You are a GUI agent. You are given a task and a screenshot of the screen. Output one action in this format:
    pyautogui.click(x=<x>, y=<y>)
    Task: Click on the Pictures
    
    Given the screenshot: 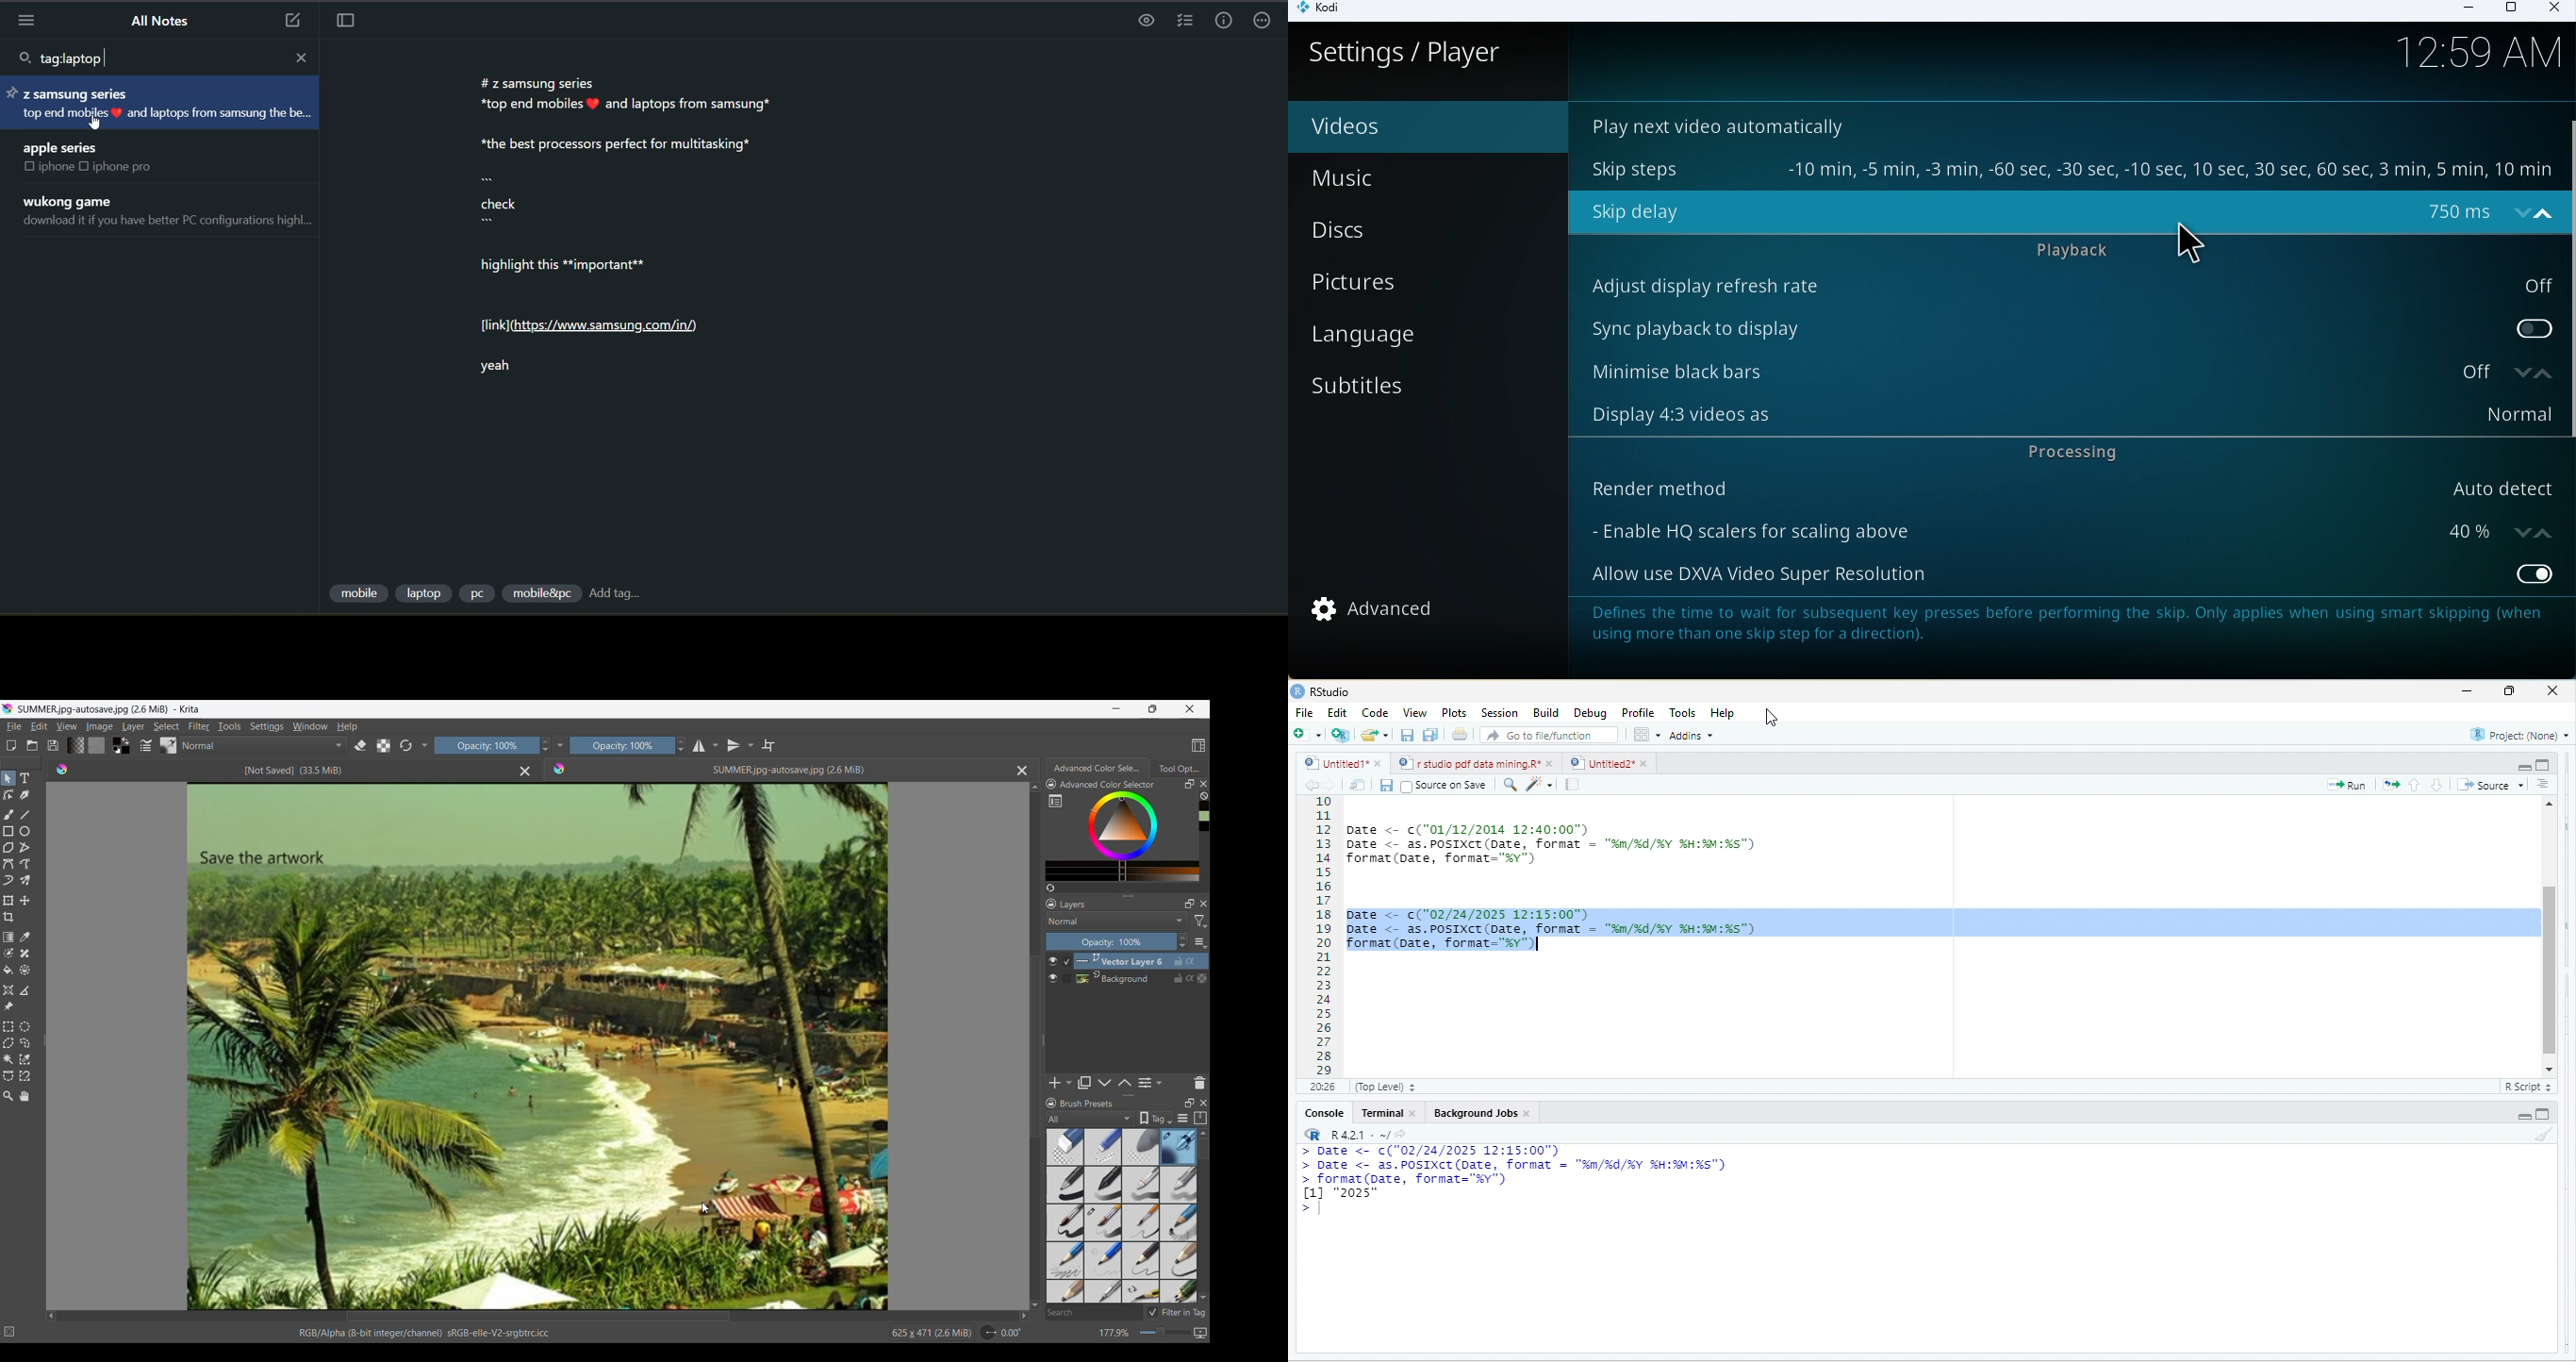 What is the action you would take?
    pyautogui.click(x=1430, y=283)
    